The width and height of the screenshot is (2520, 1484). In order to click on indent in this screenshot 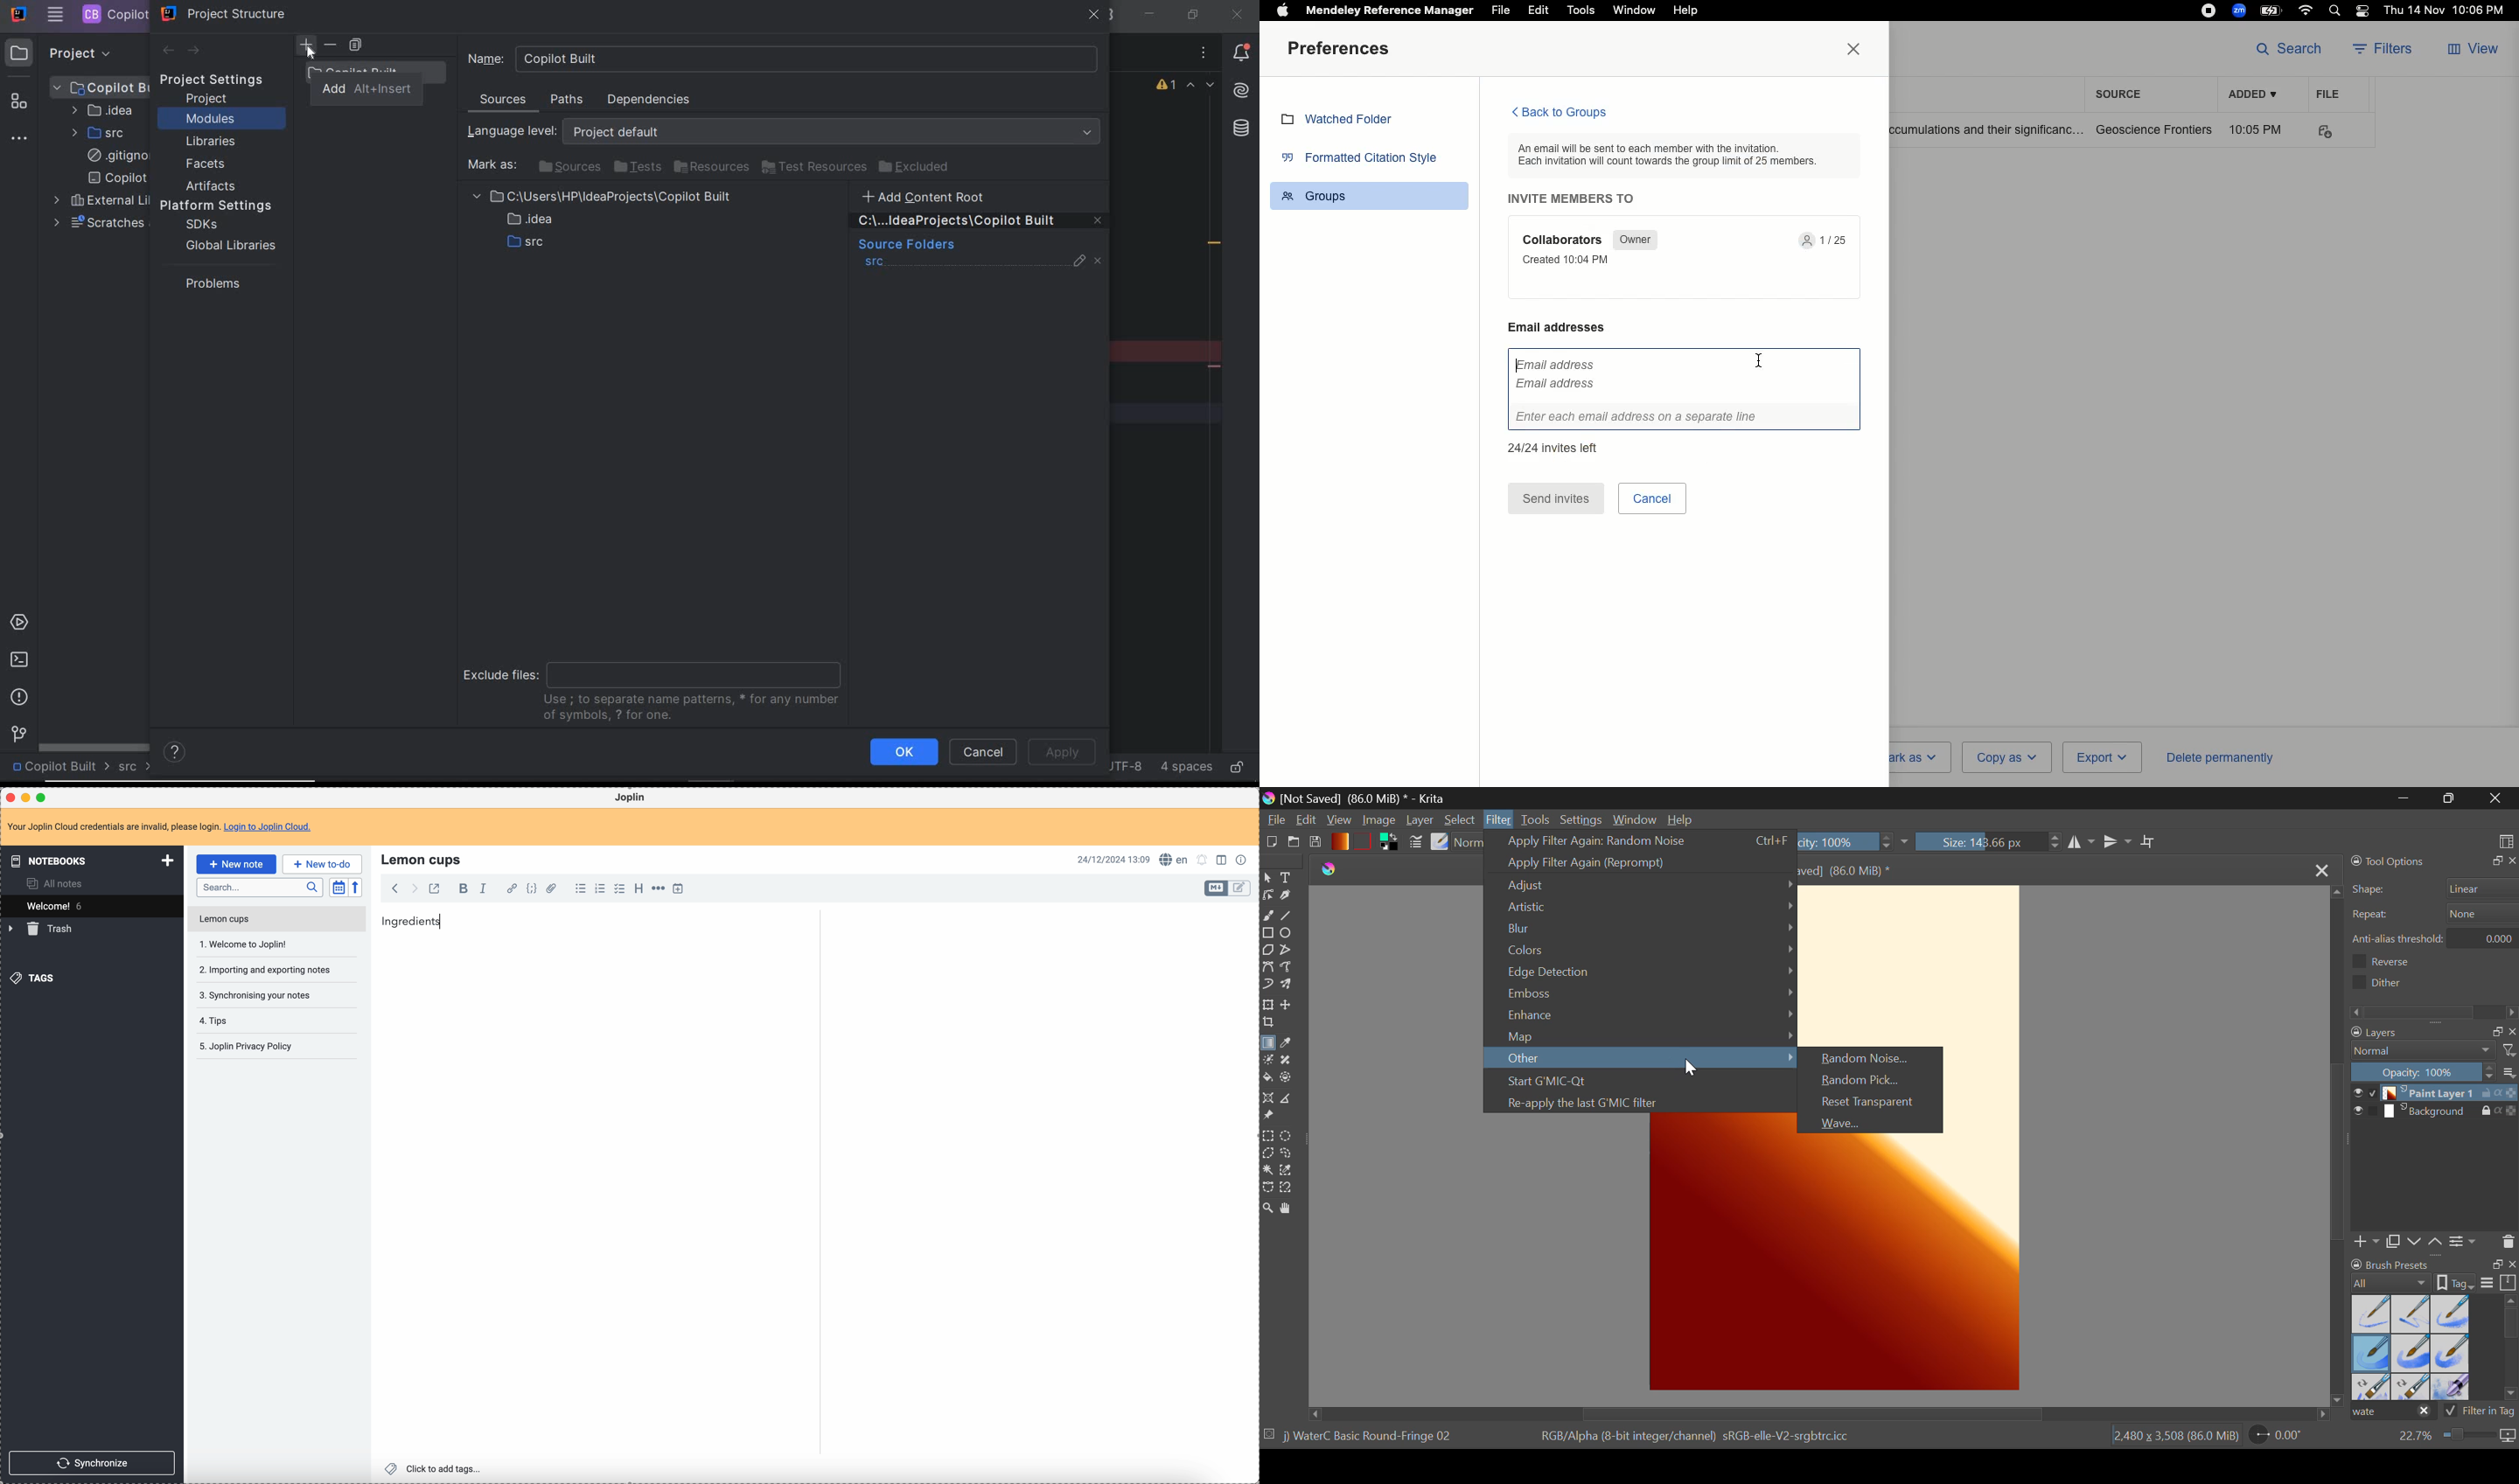, I will do `click(1185, 768)`.